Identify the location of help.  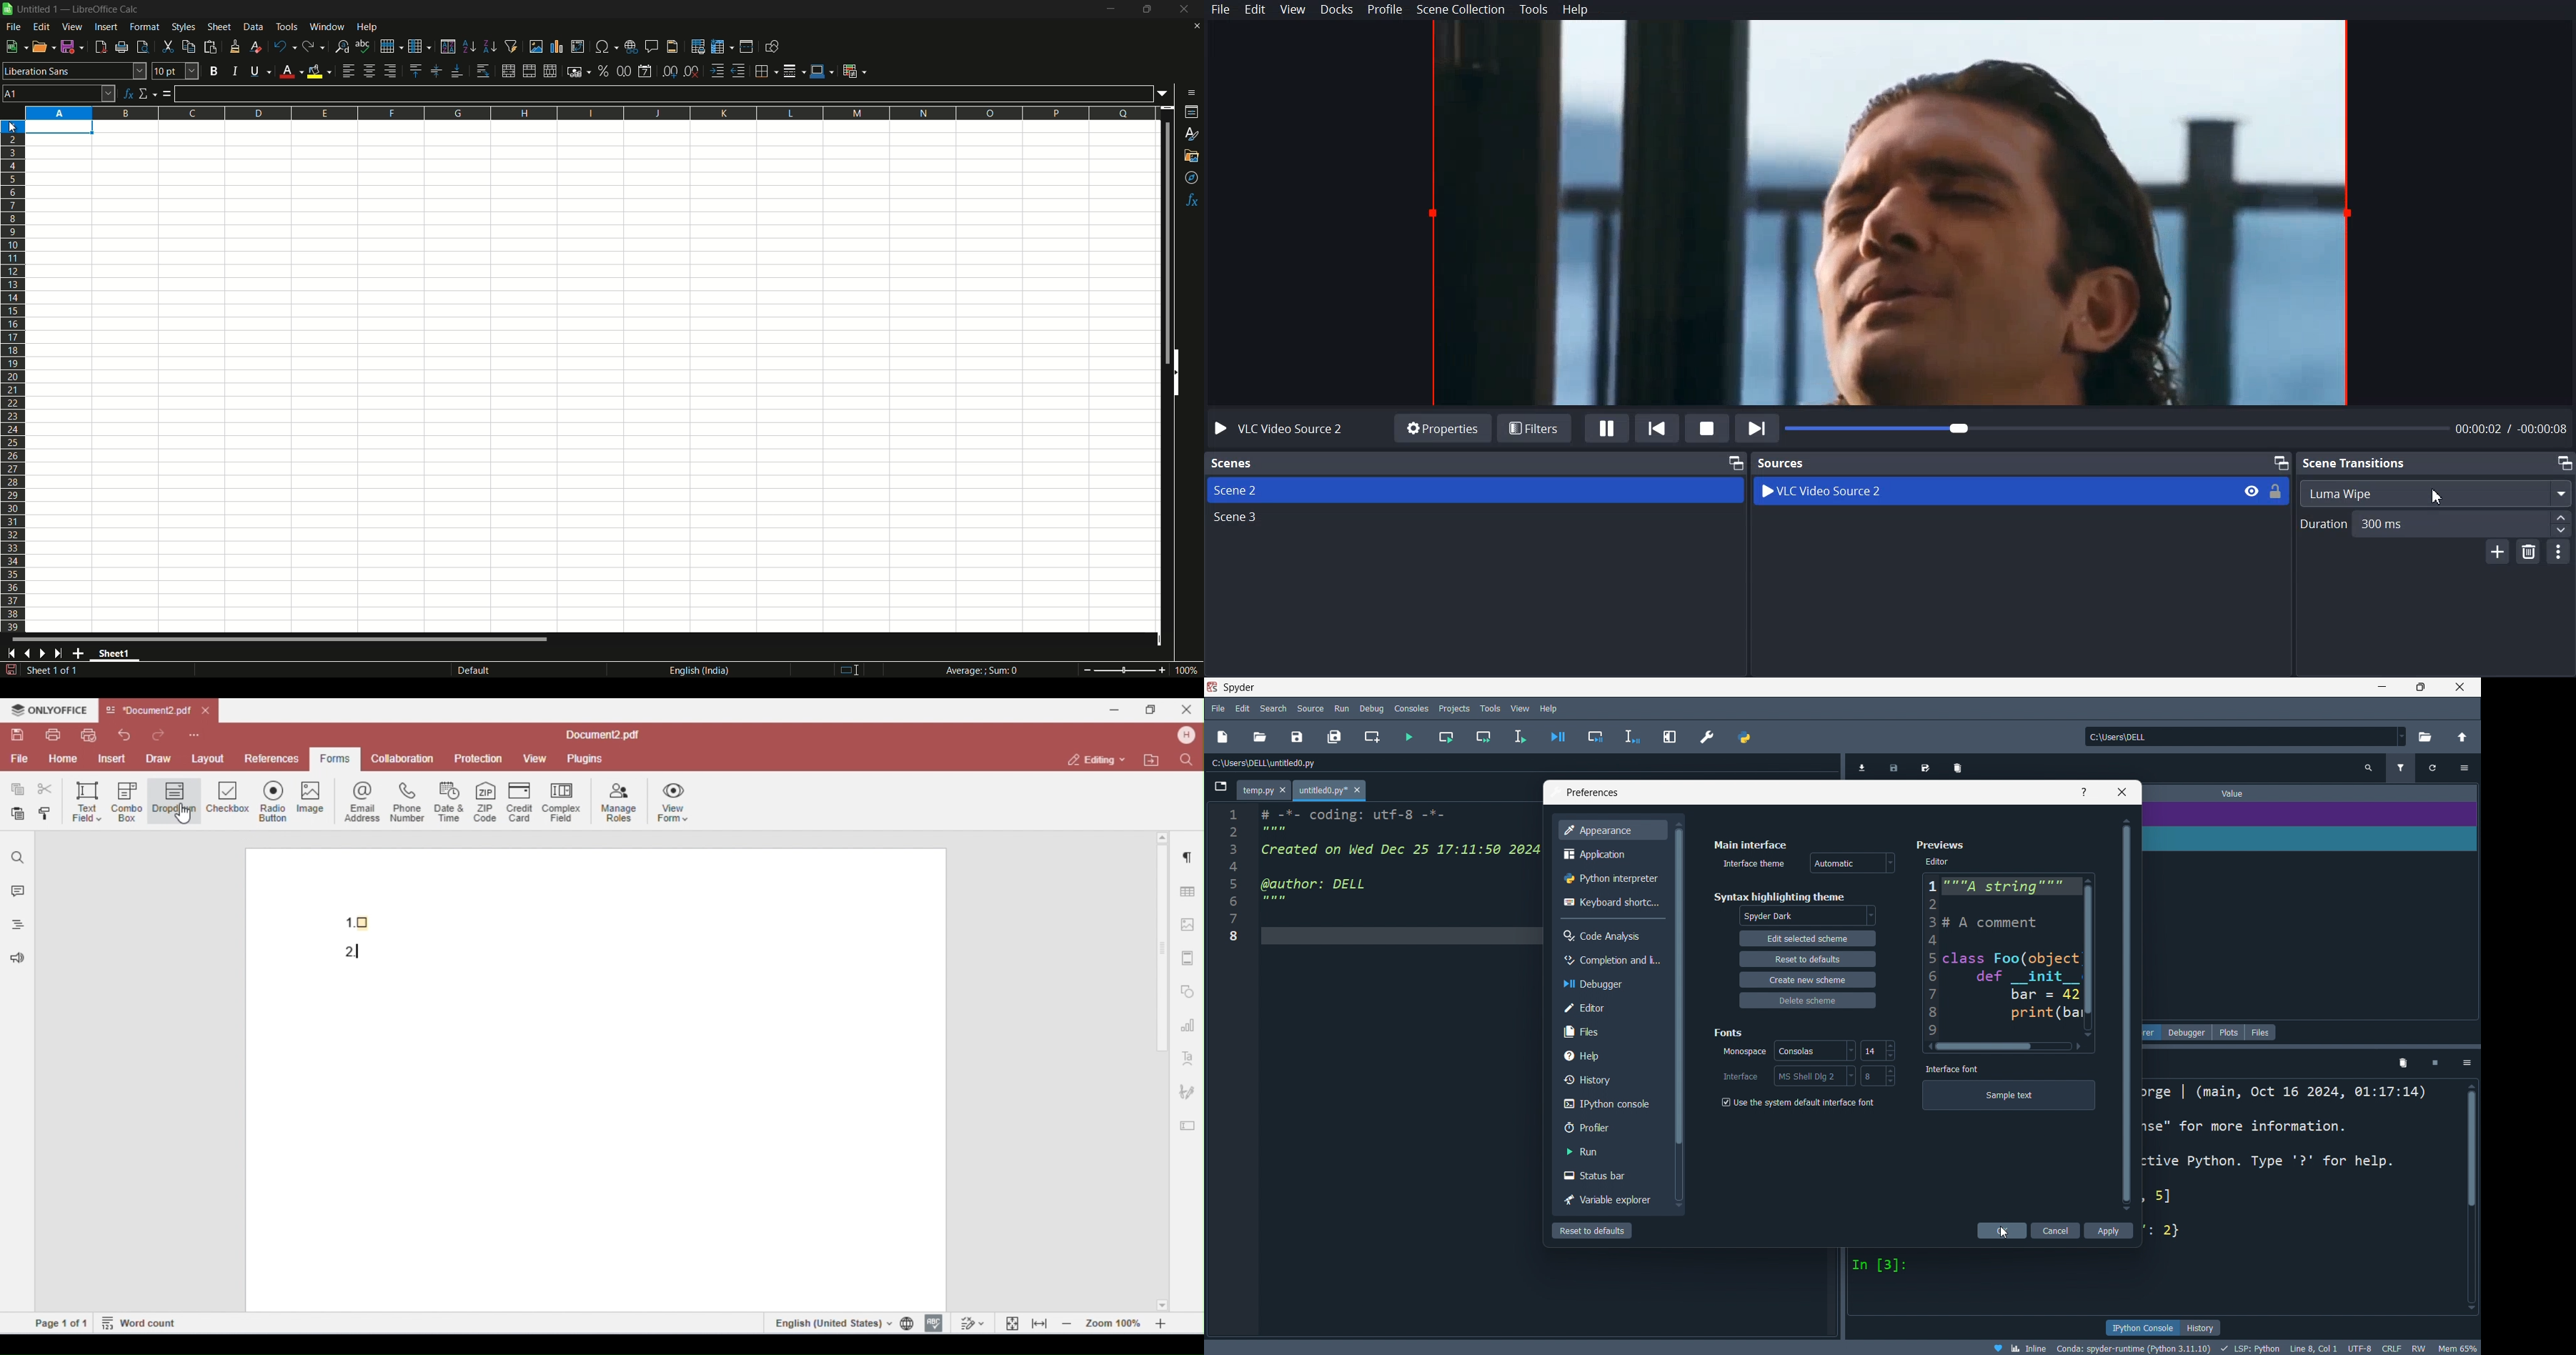
(1549, 708).